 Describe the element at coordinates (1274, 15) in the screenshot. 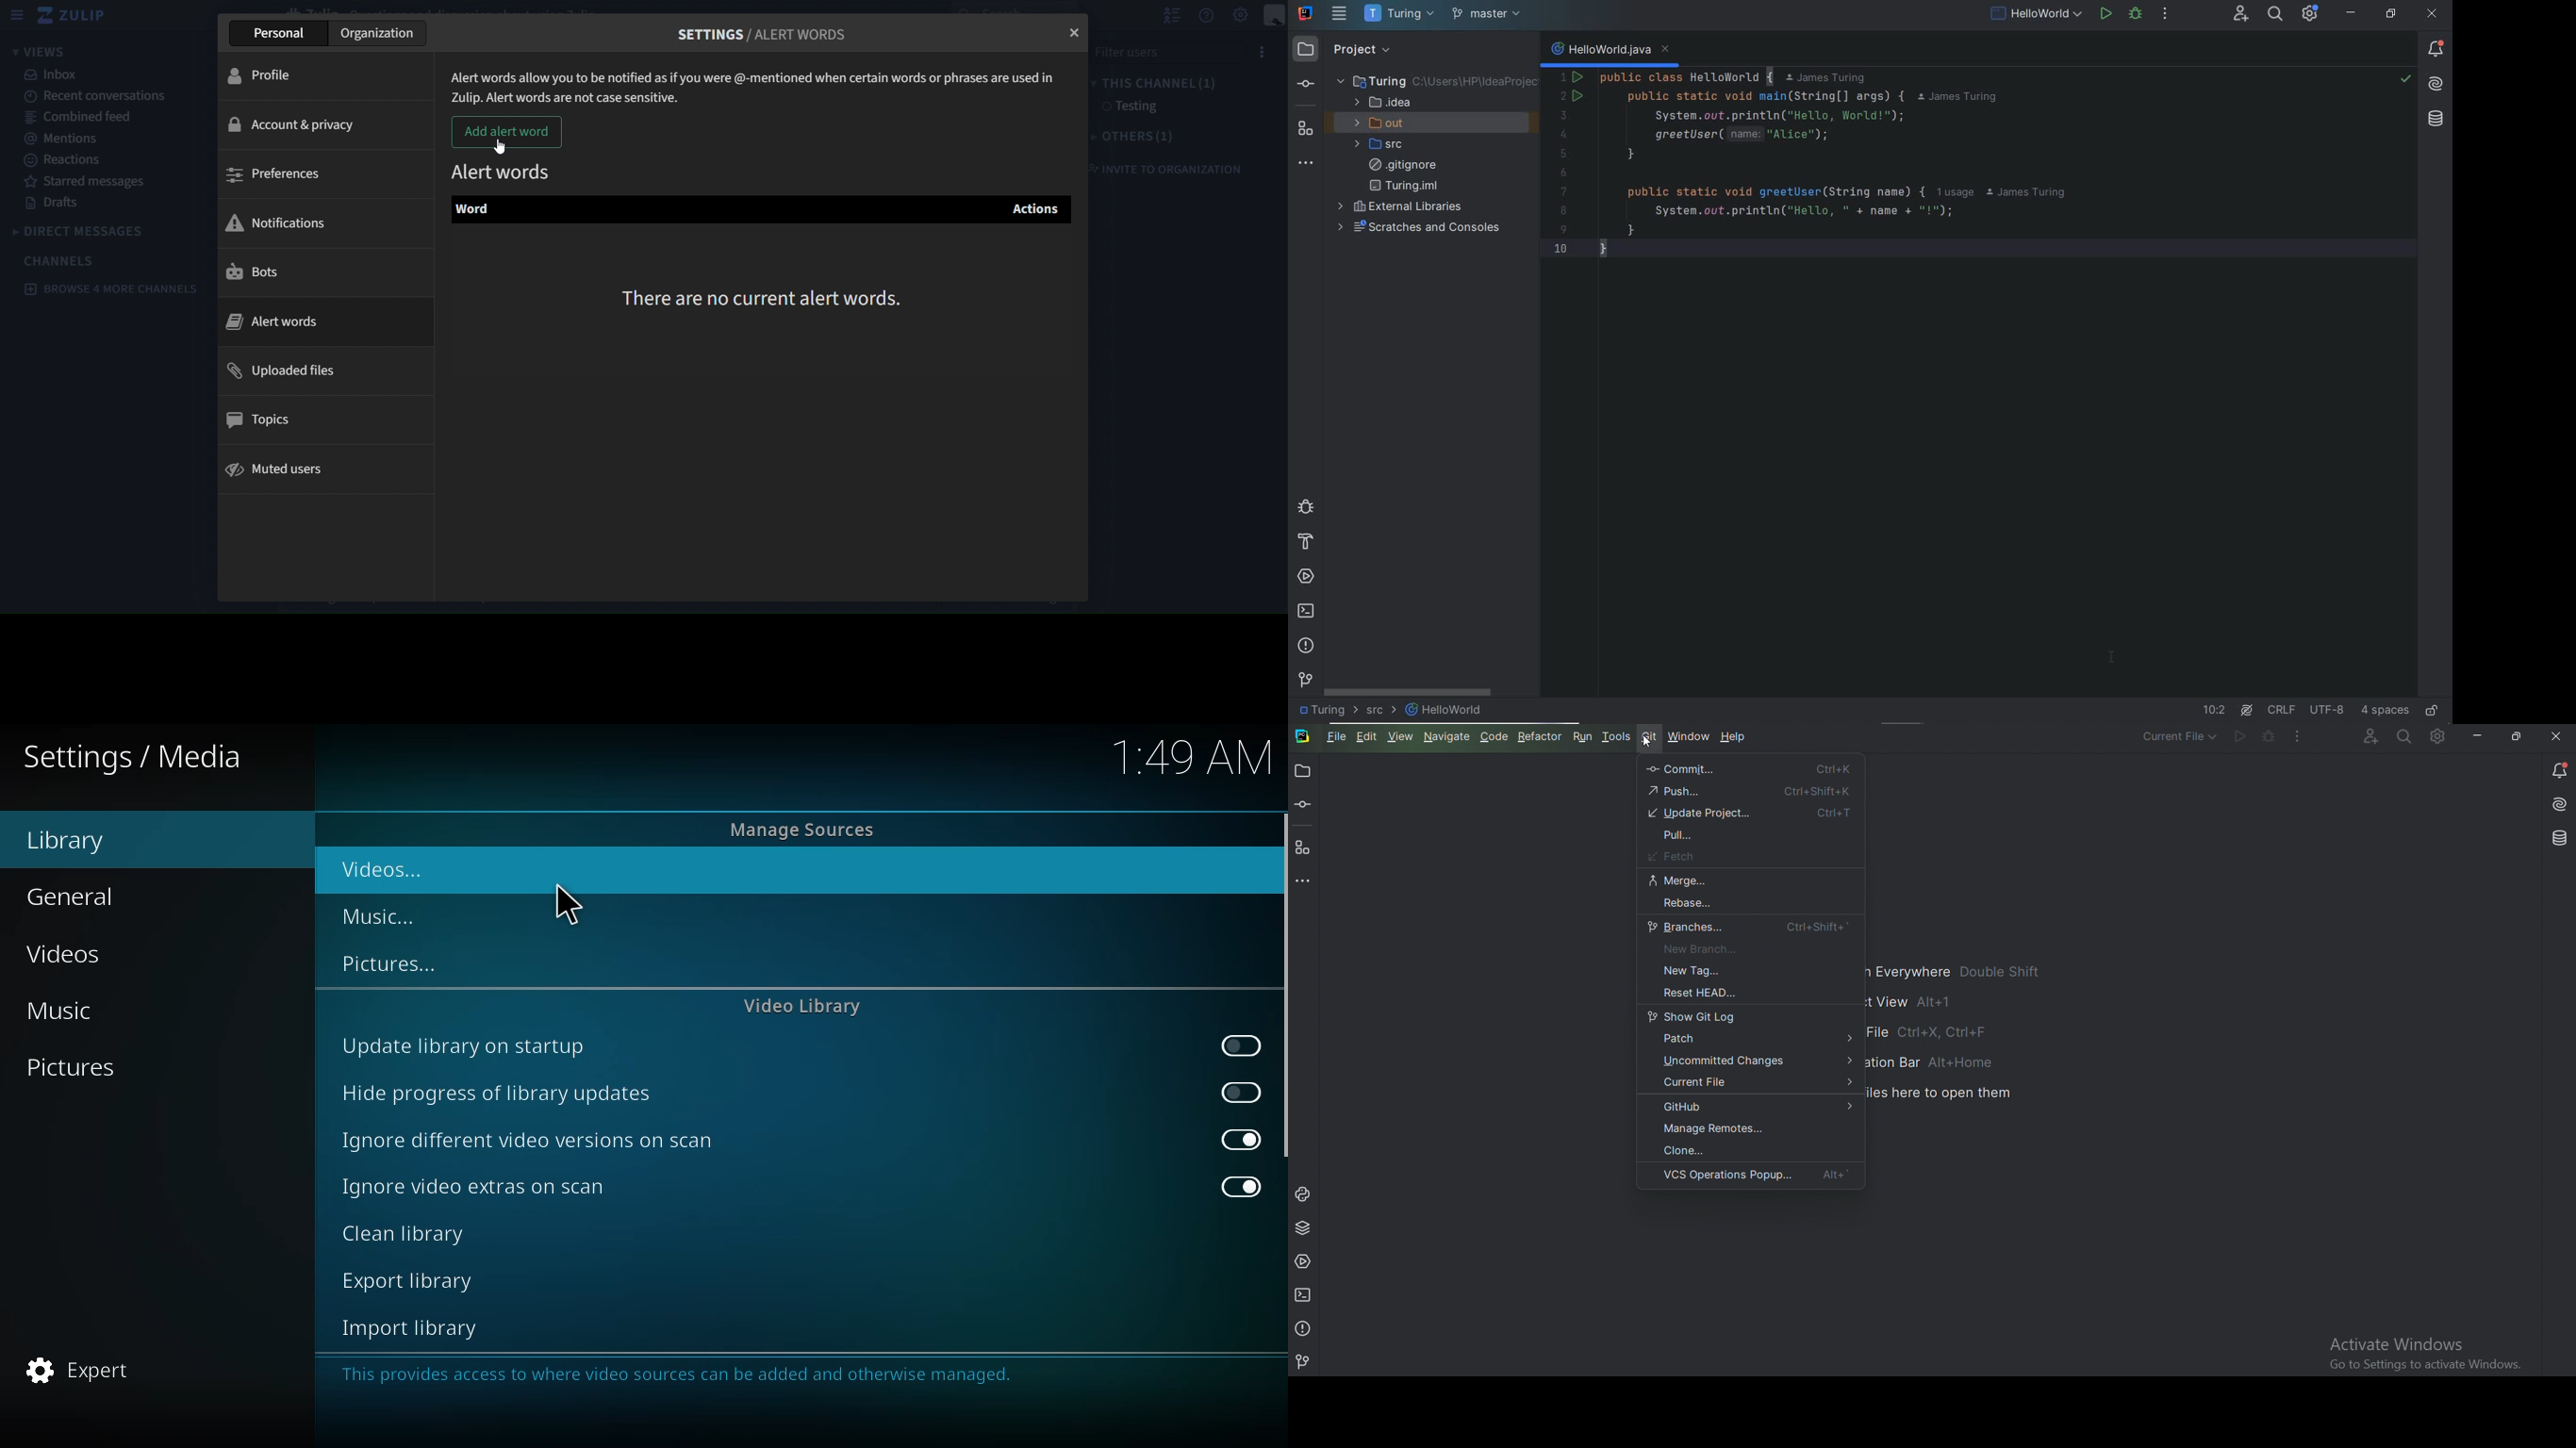

I see `personal menu` at that location.